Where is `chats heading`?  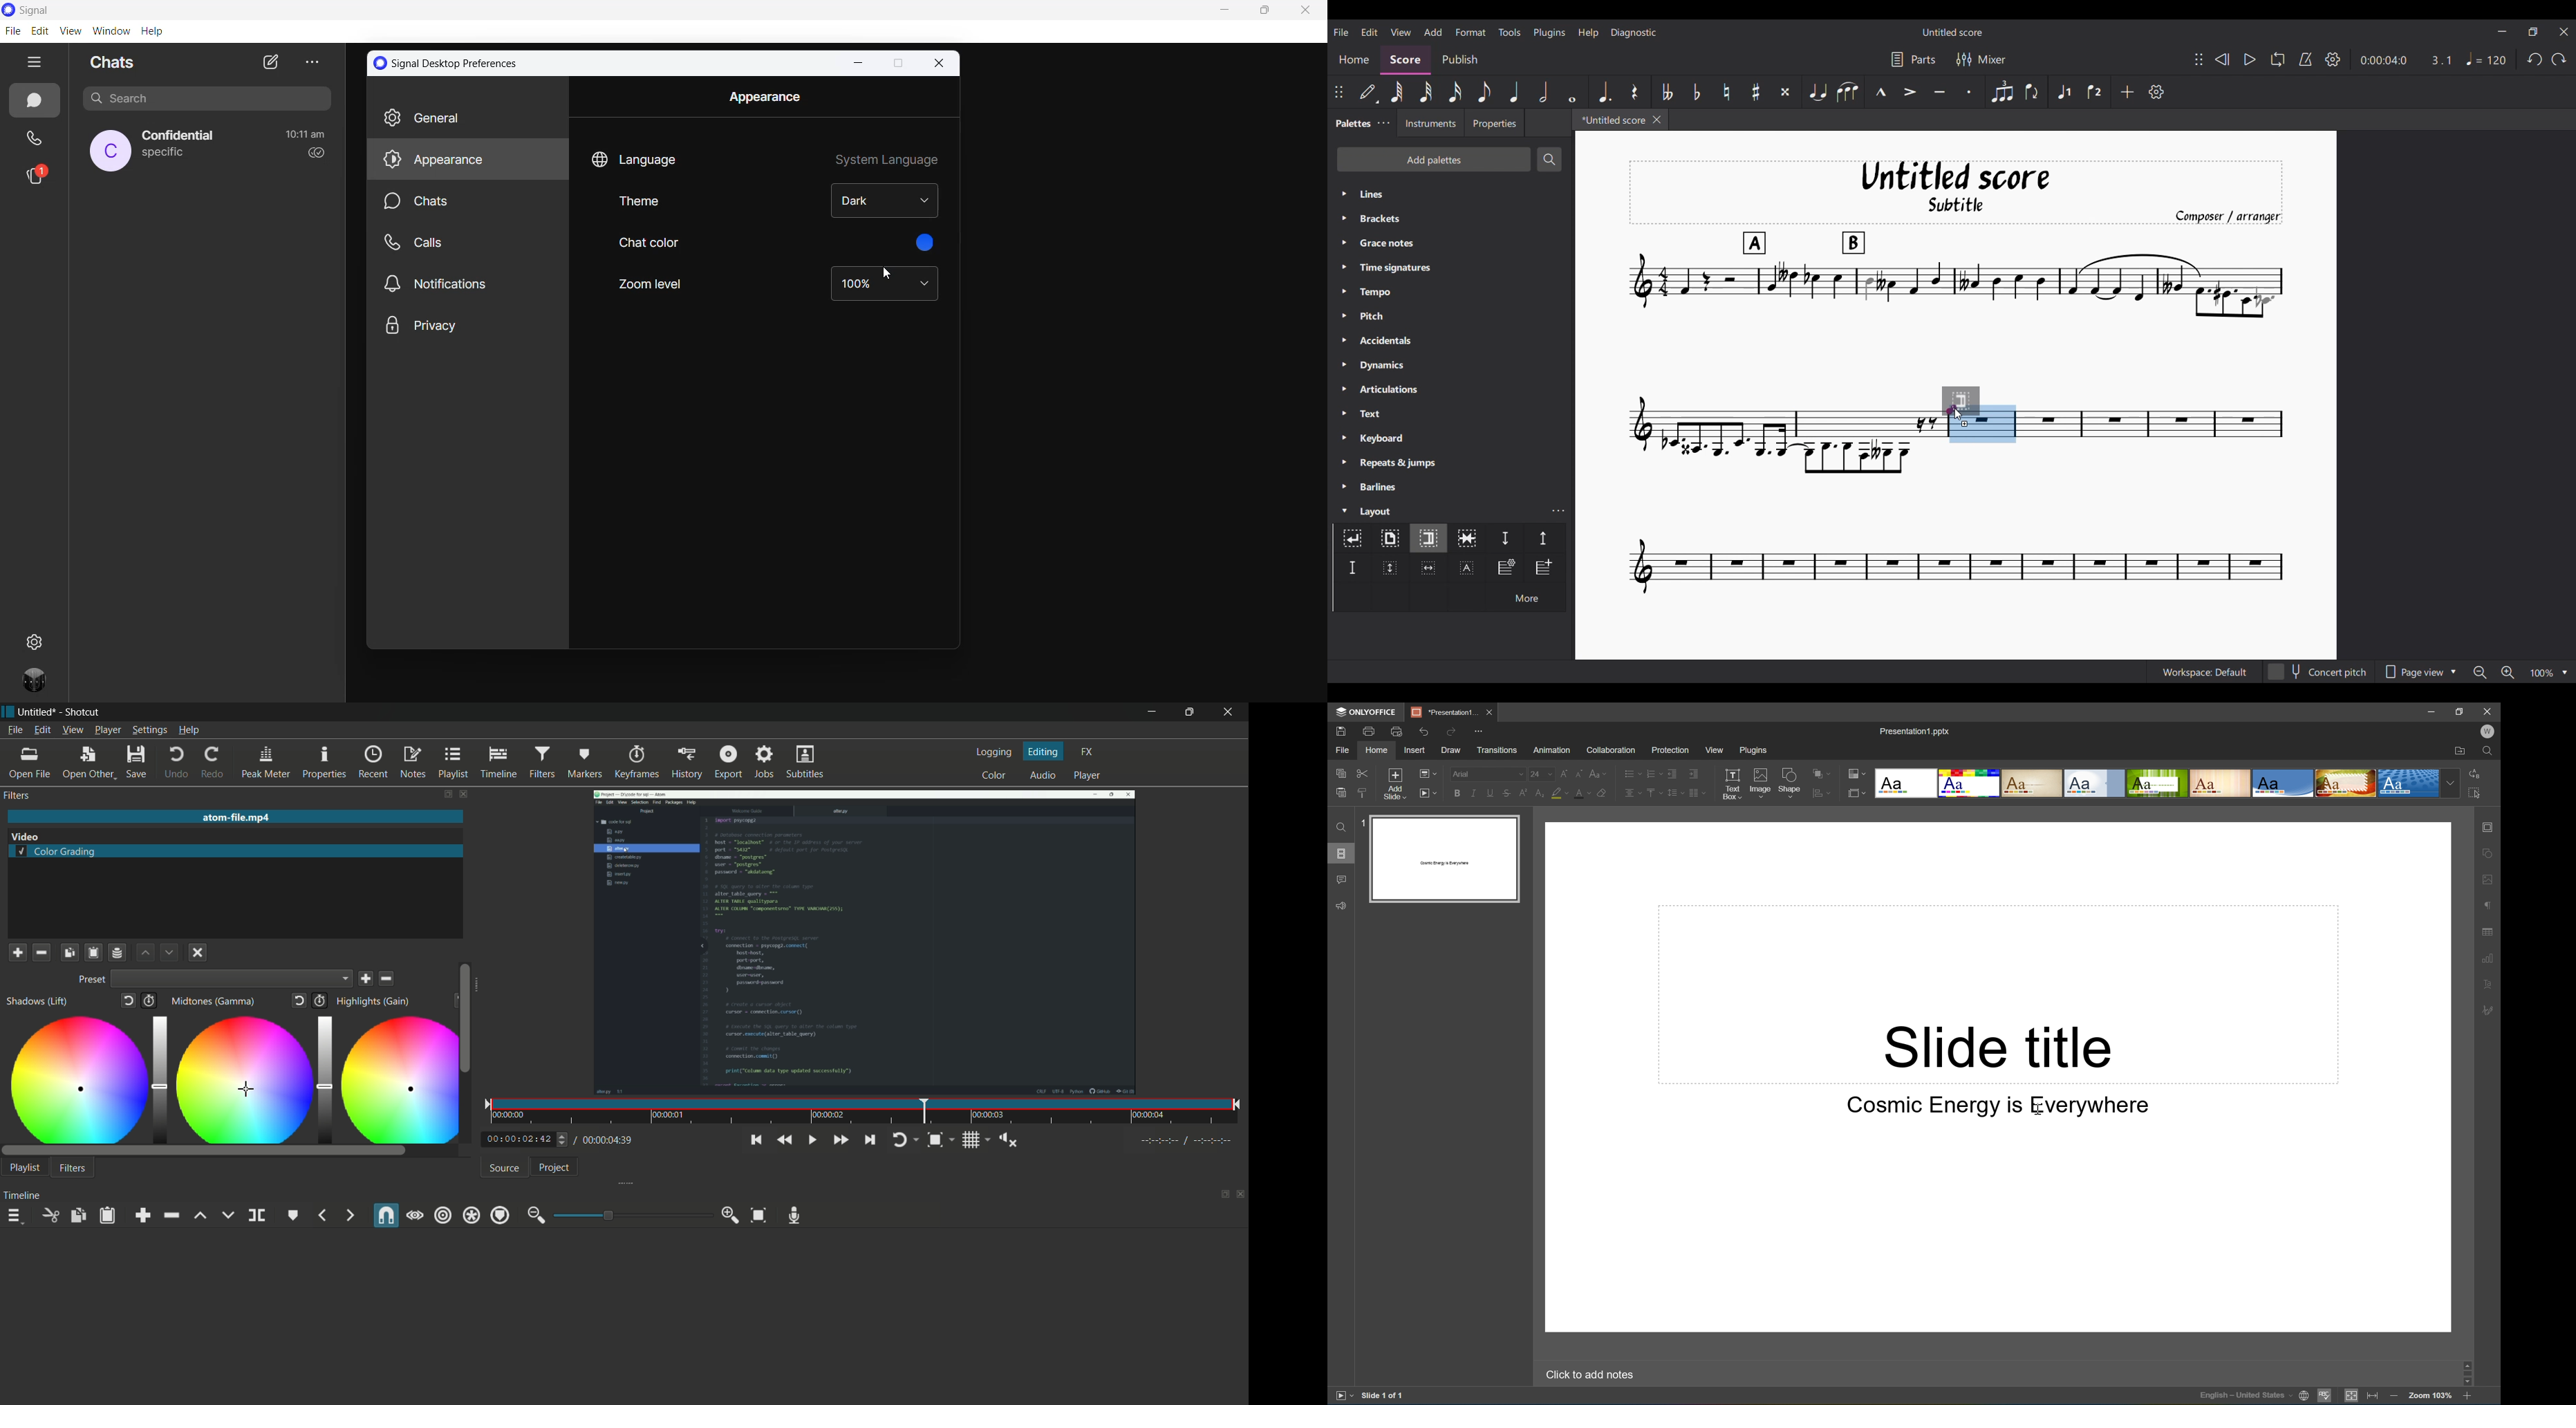
chats heading is located at coordinates (117, 62).